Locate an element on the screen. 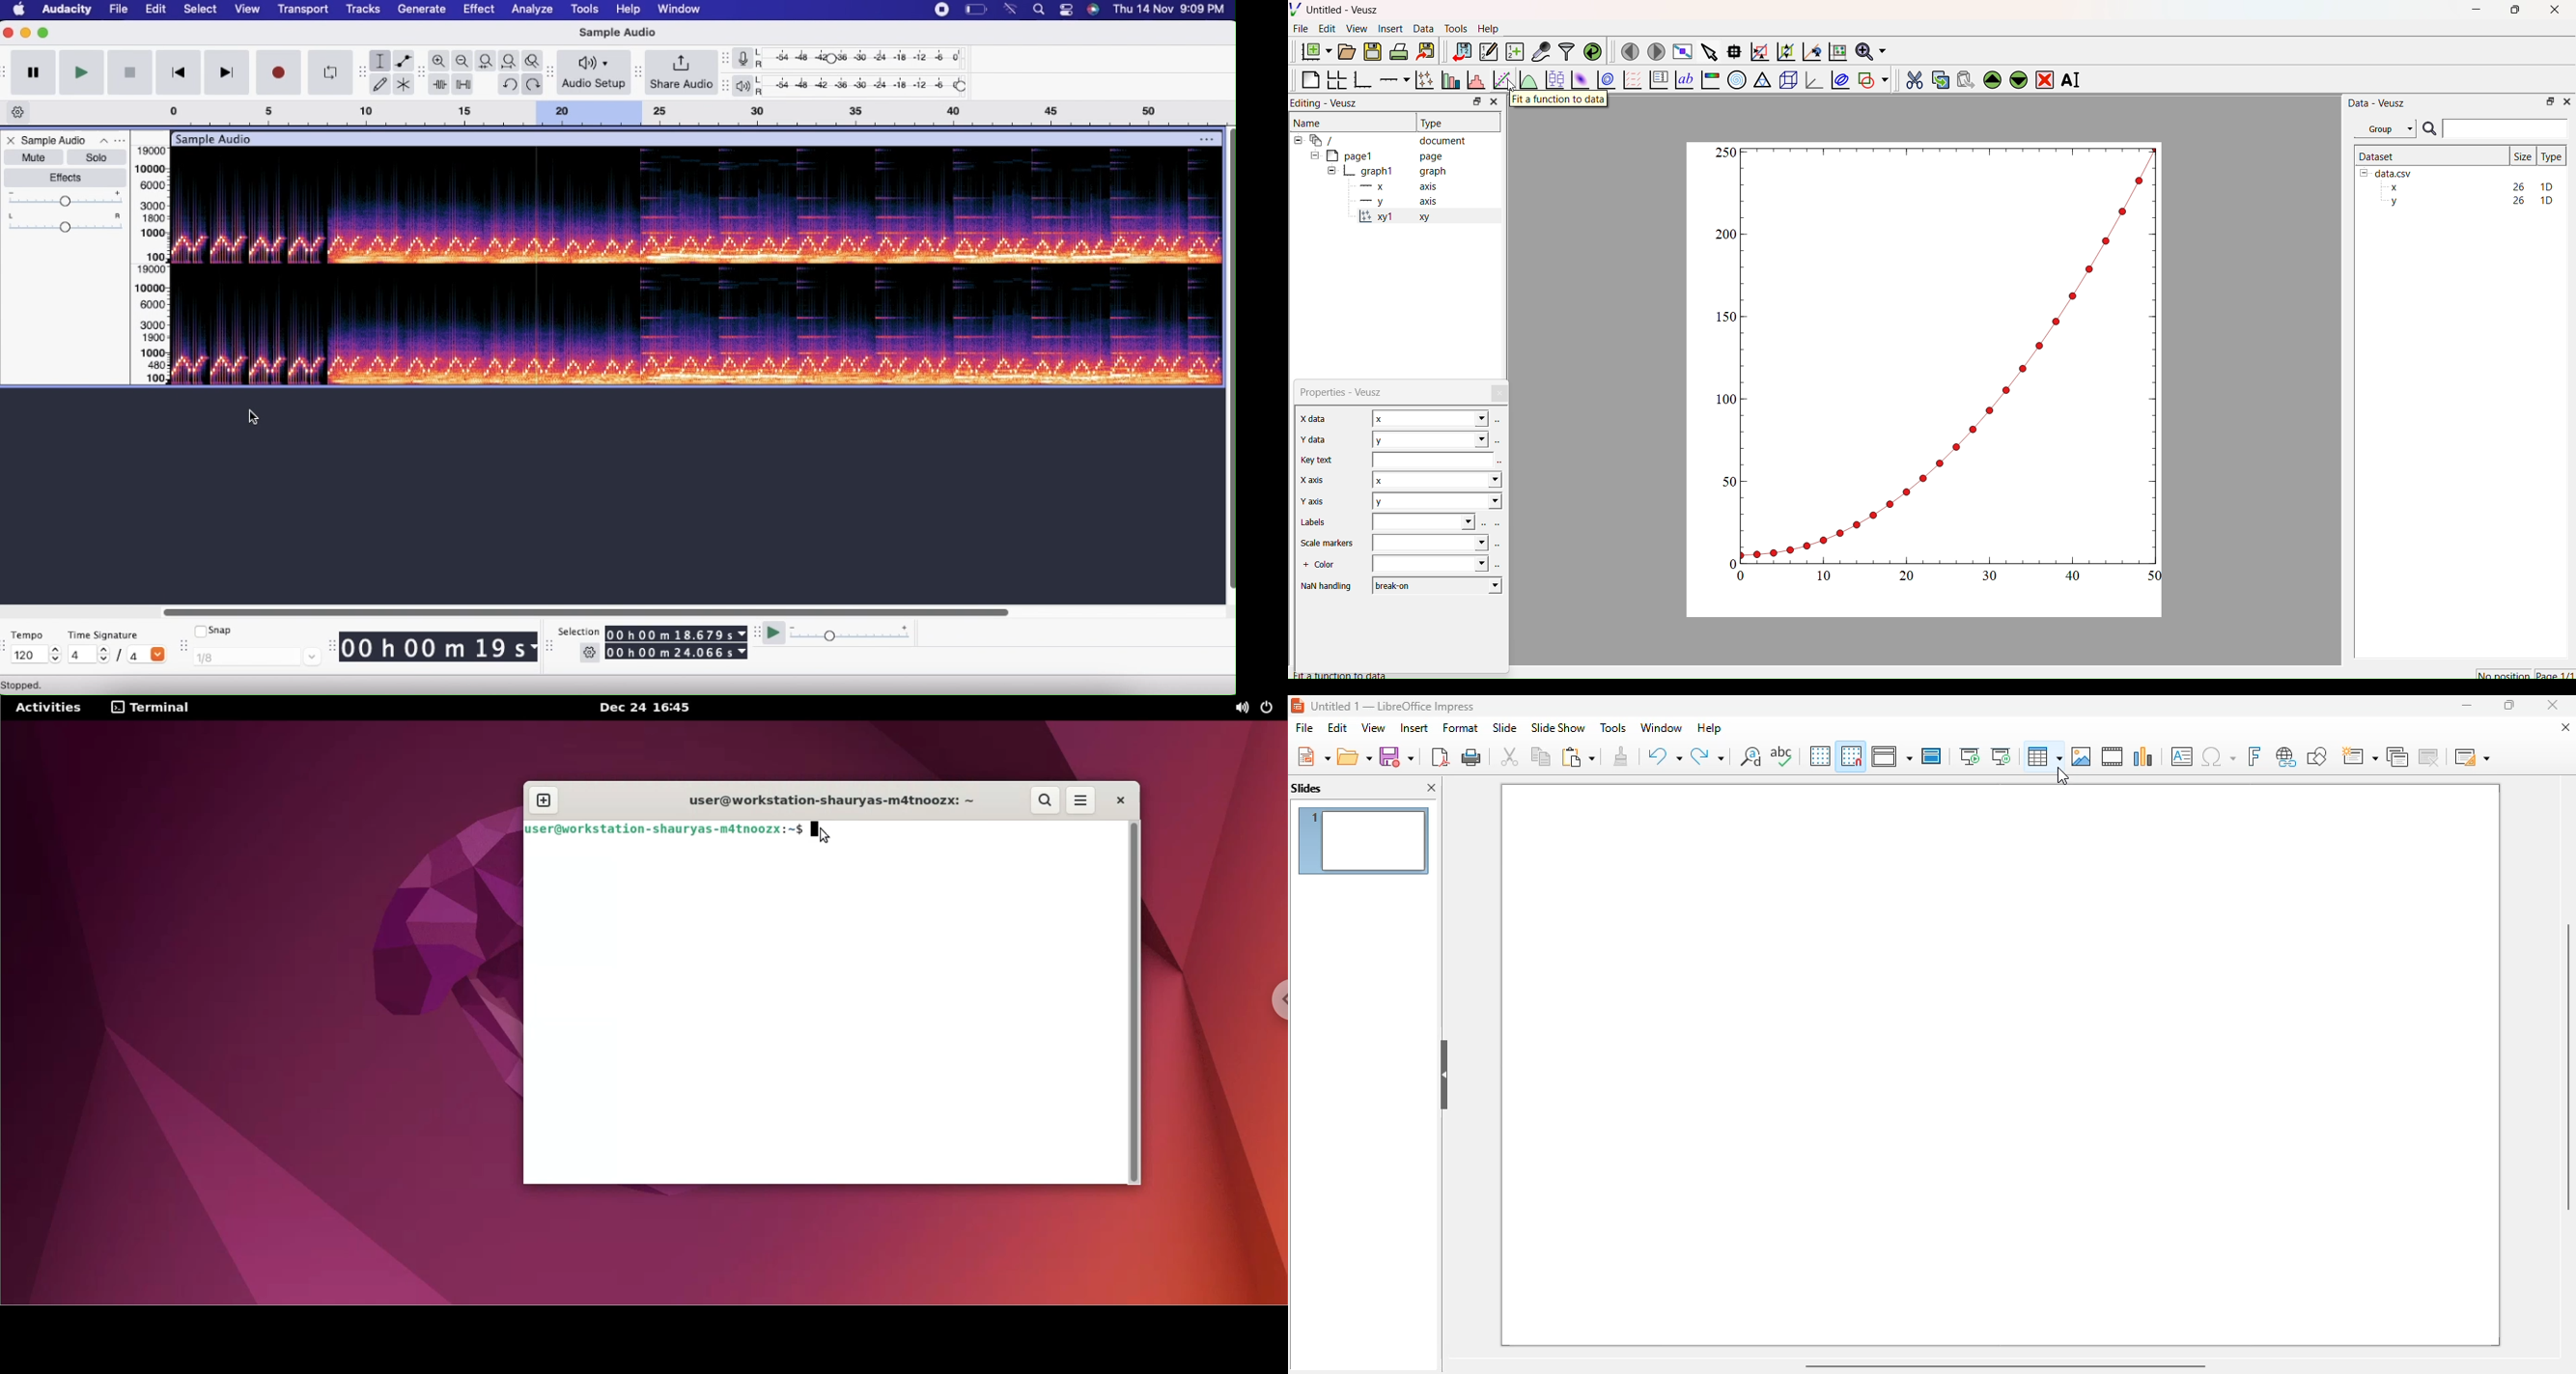  Export to graphics format is located at coordinates (1426, 52).